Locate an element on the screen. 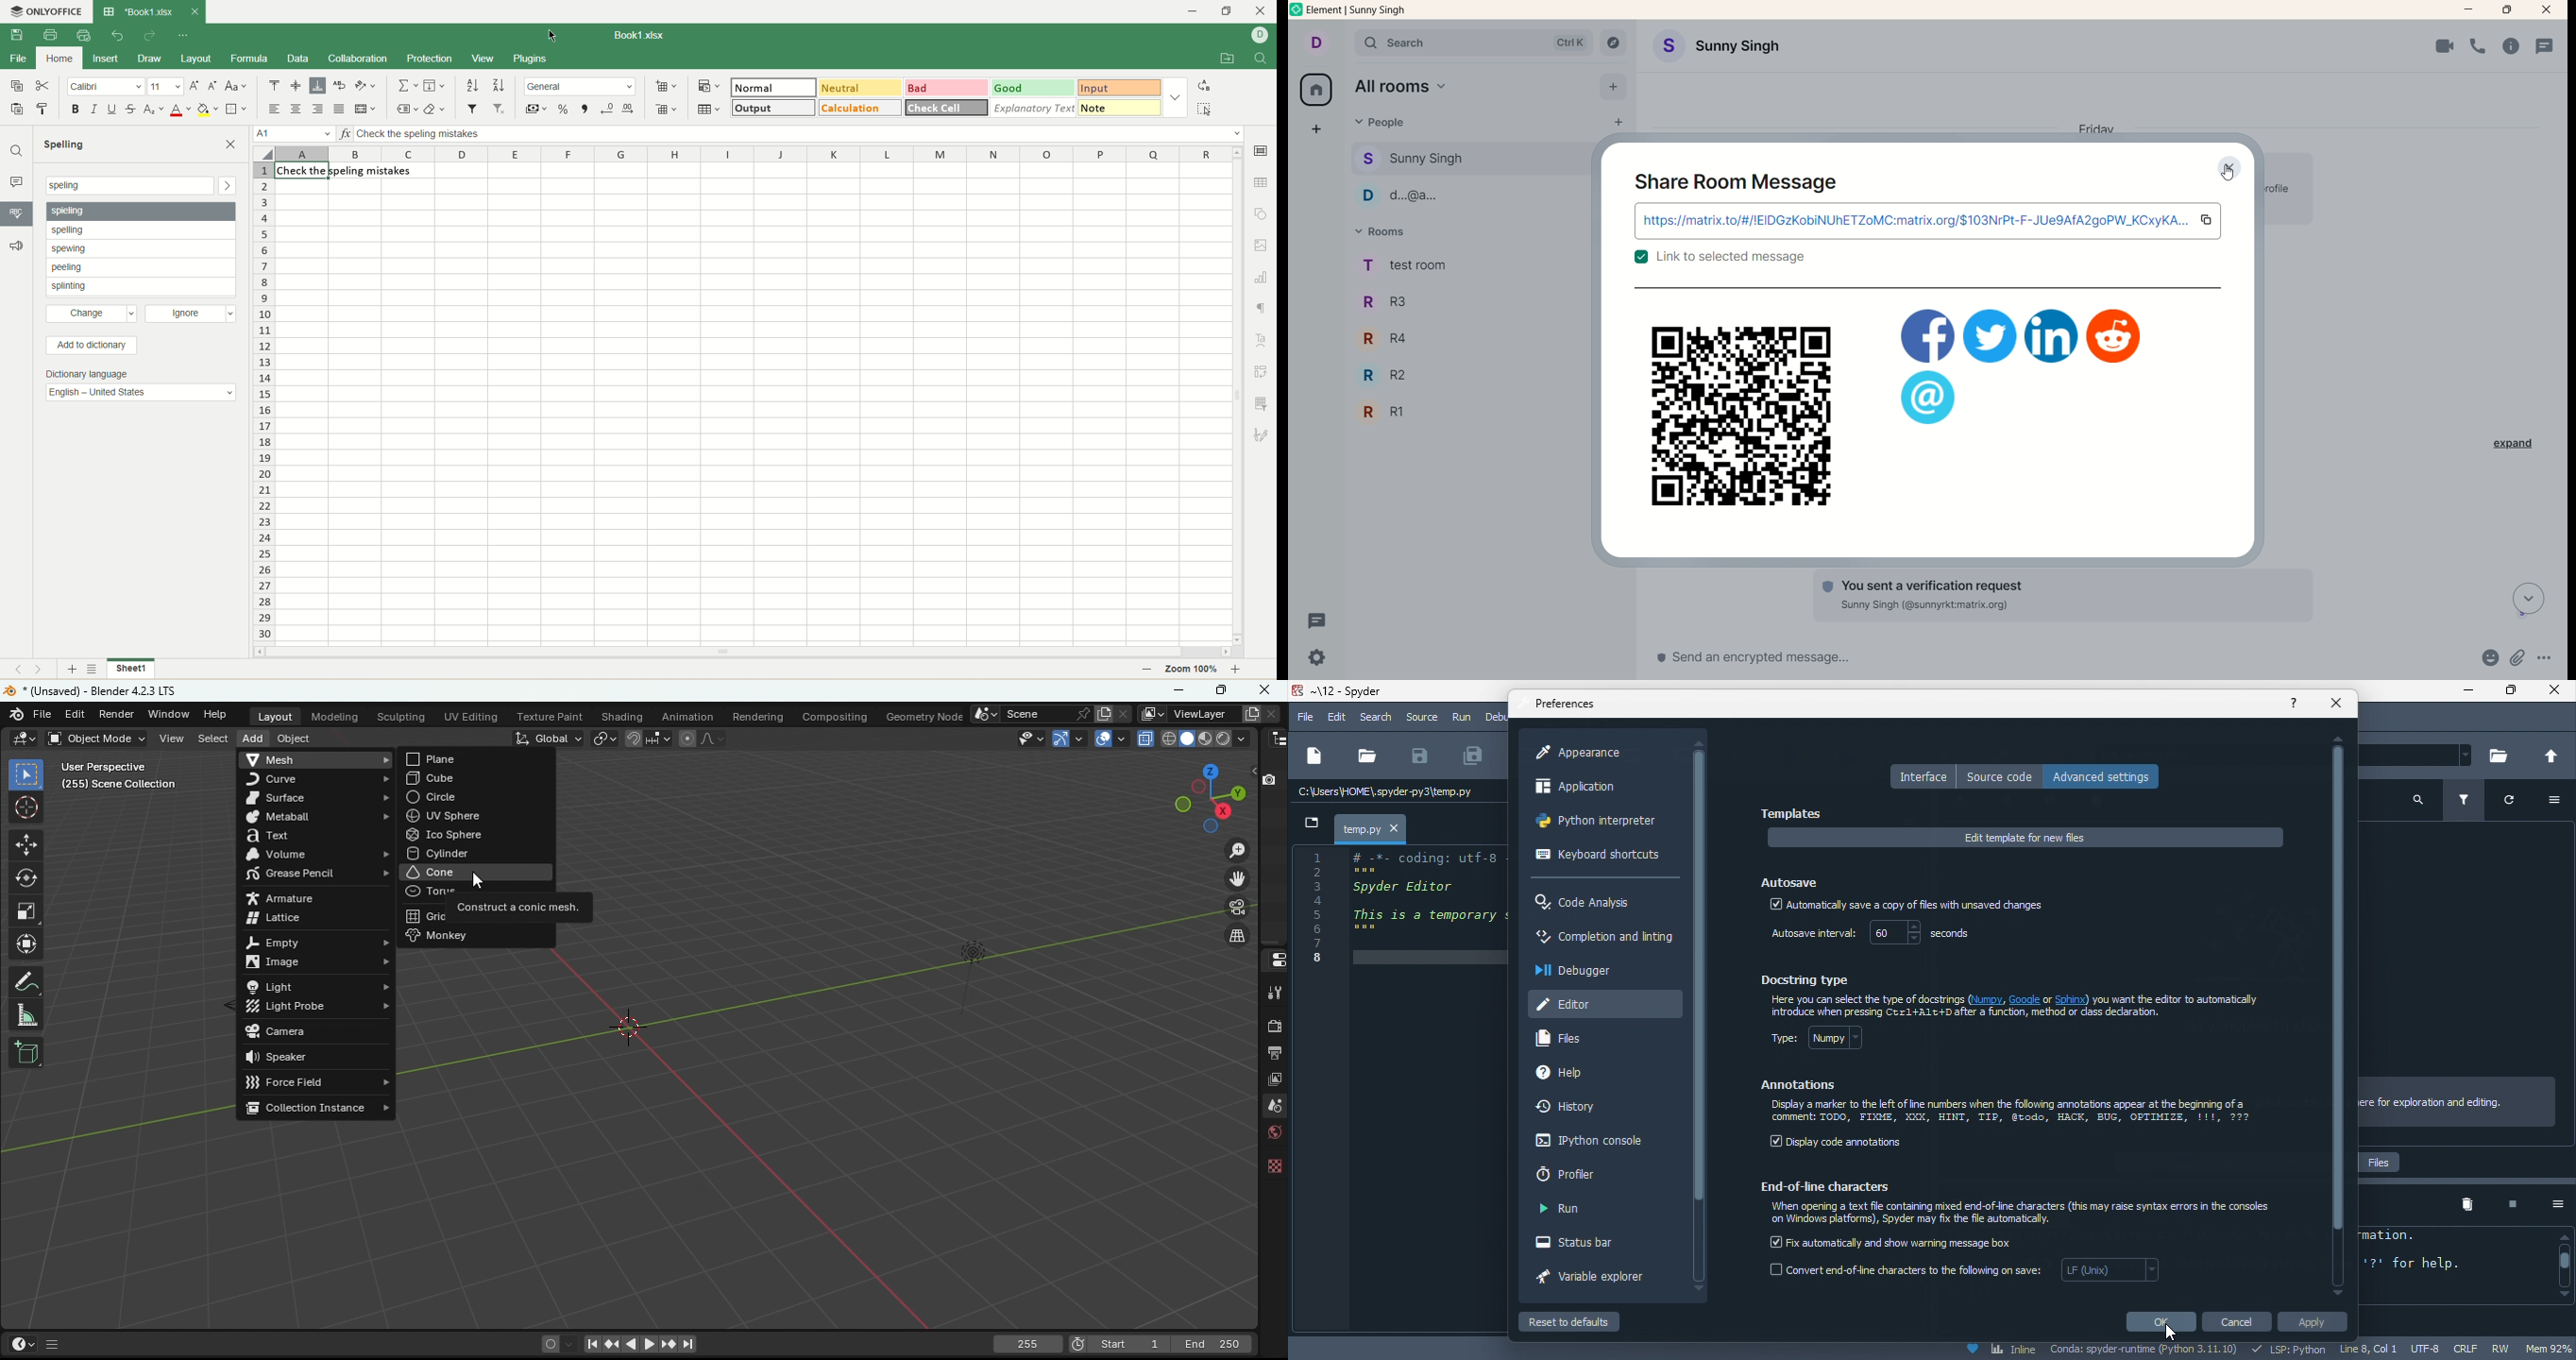 This screenshot has width=2576, height=1372. Close is located at coordinates (2232, 163).